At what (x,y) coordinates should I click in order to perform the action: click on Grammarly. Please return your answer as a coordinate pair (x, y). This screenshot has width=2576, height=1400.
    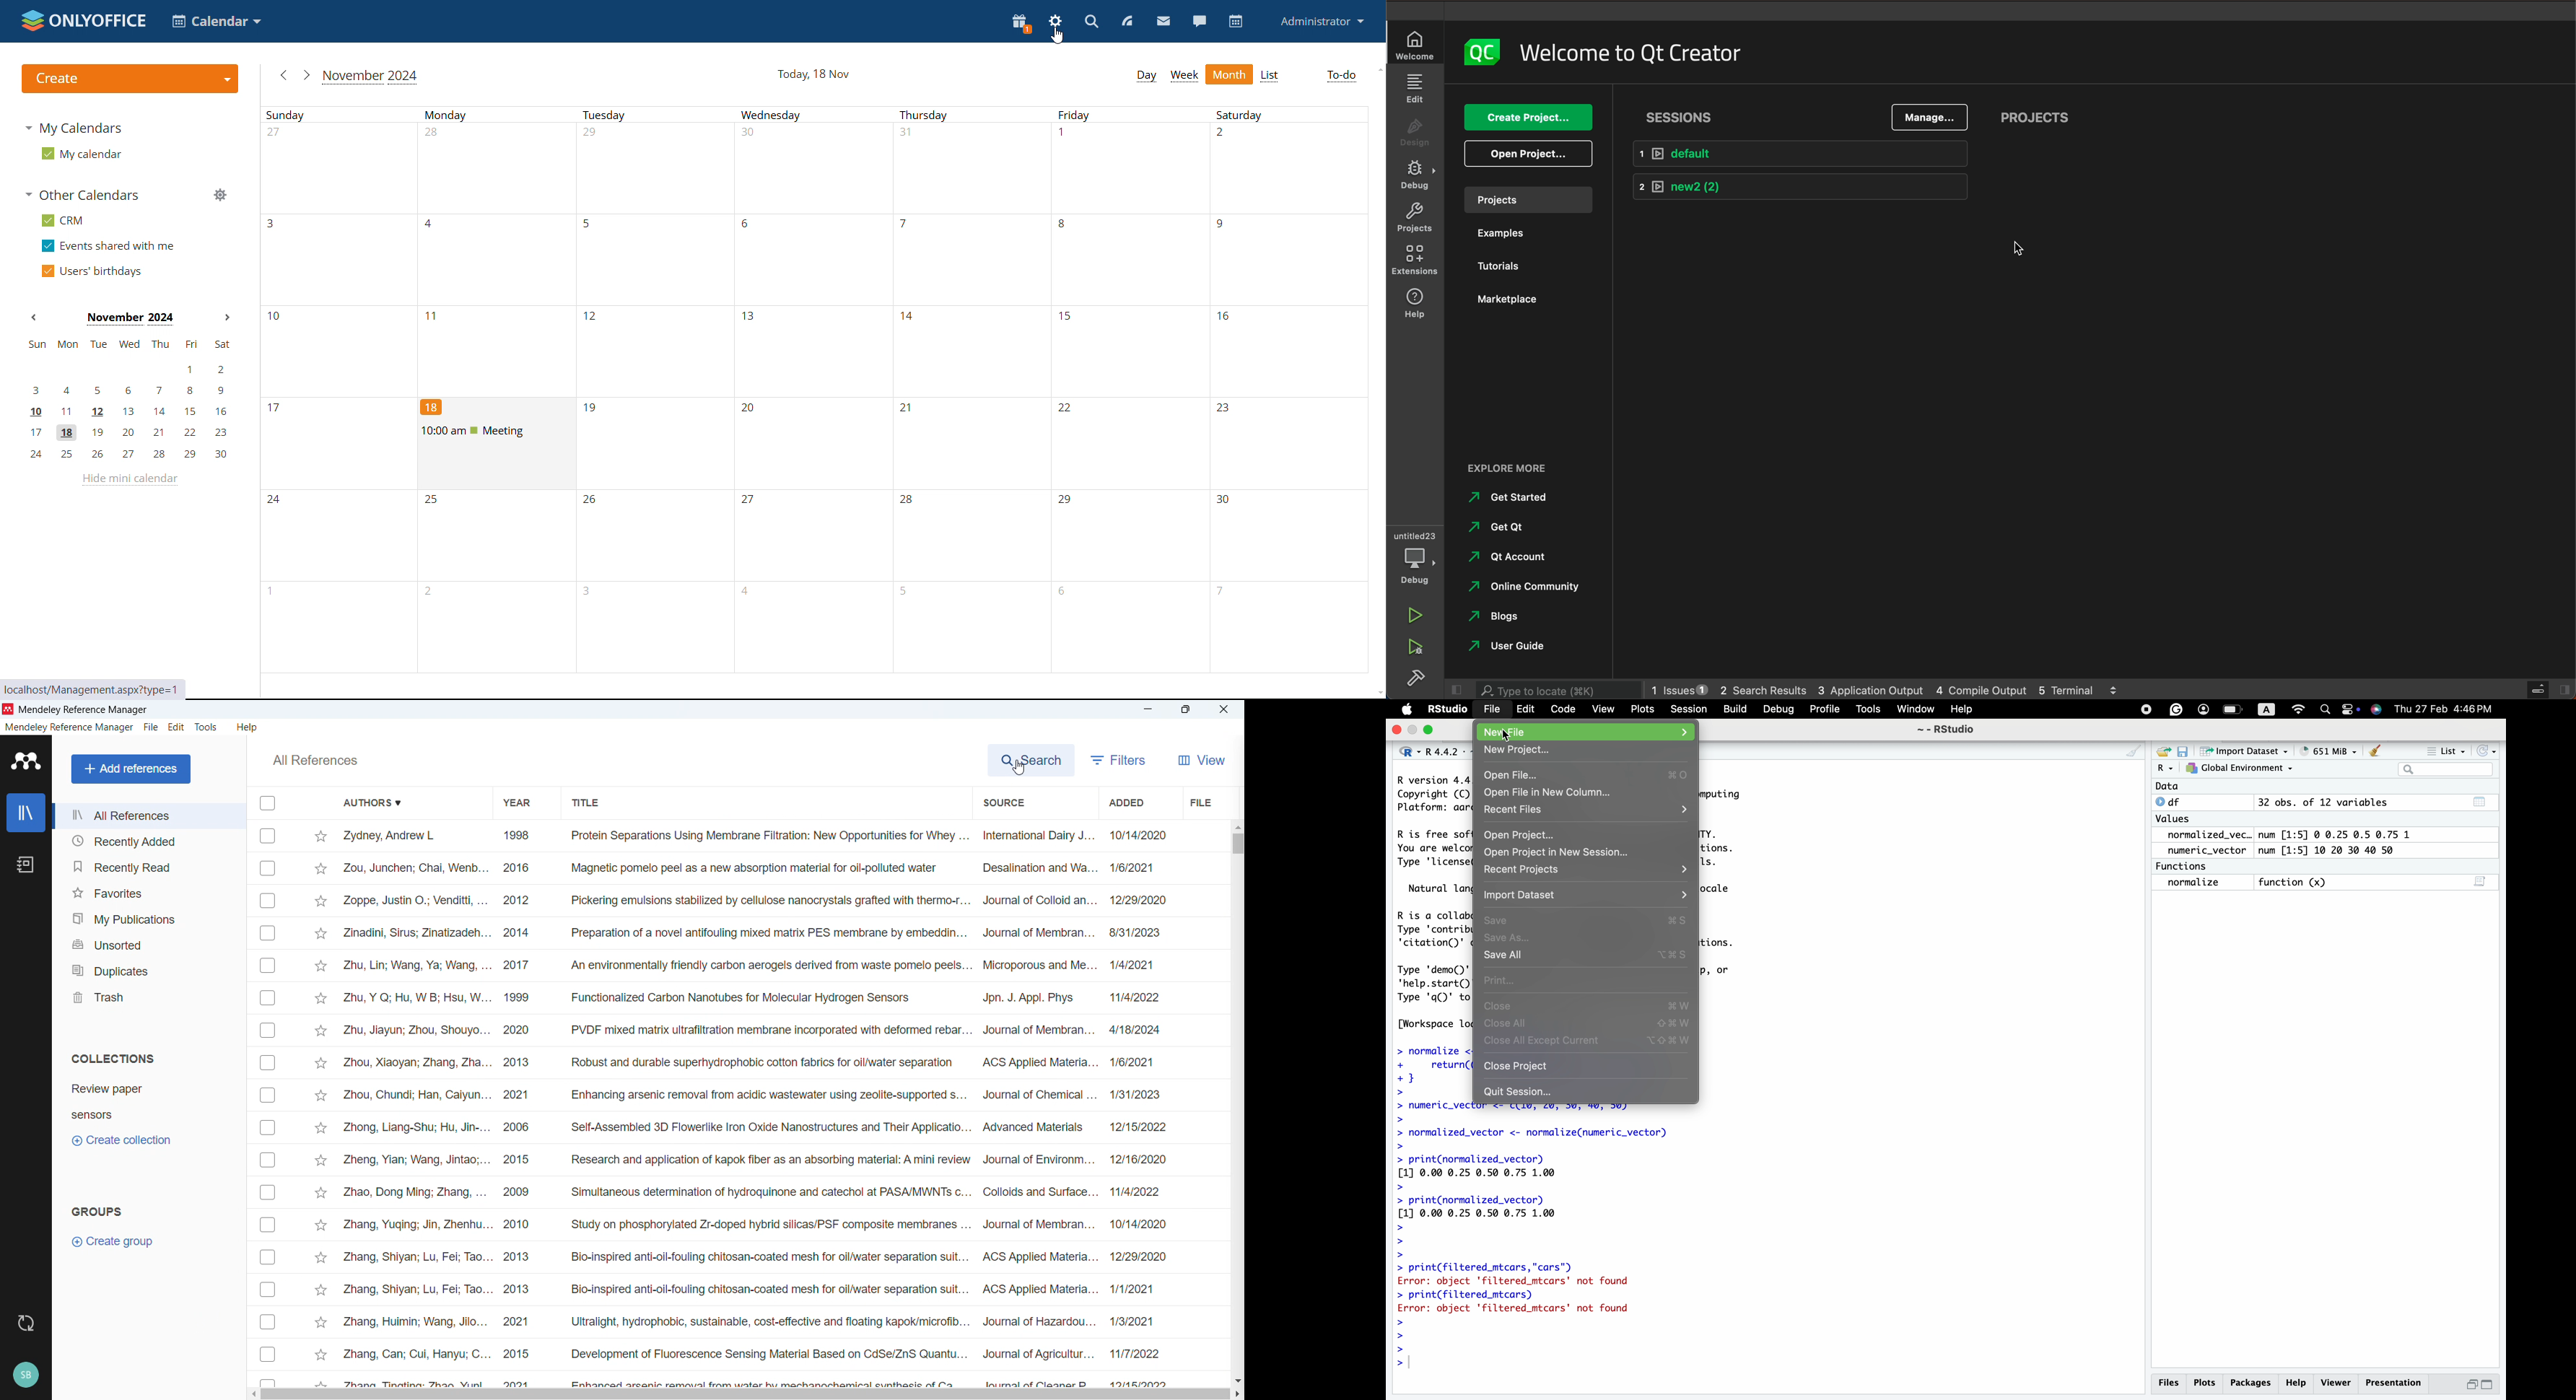
    Looking at the image, I should click on (2179, 708).